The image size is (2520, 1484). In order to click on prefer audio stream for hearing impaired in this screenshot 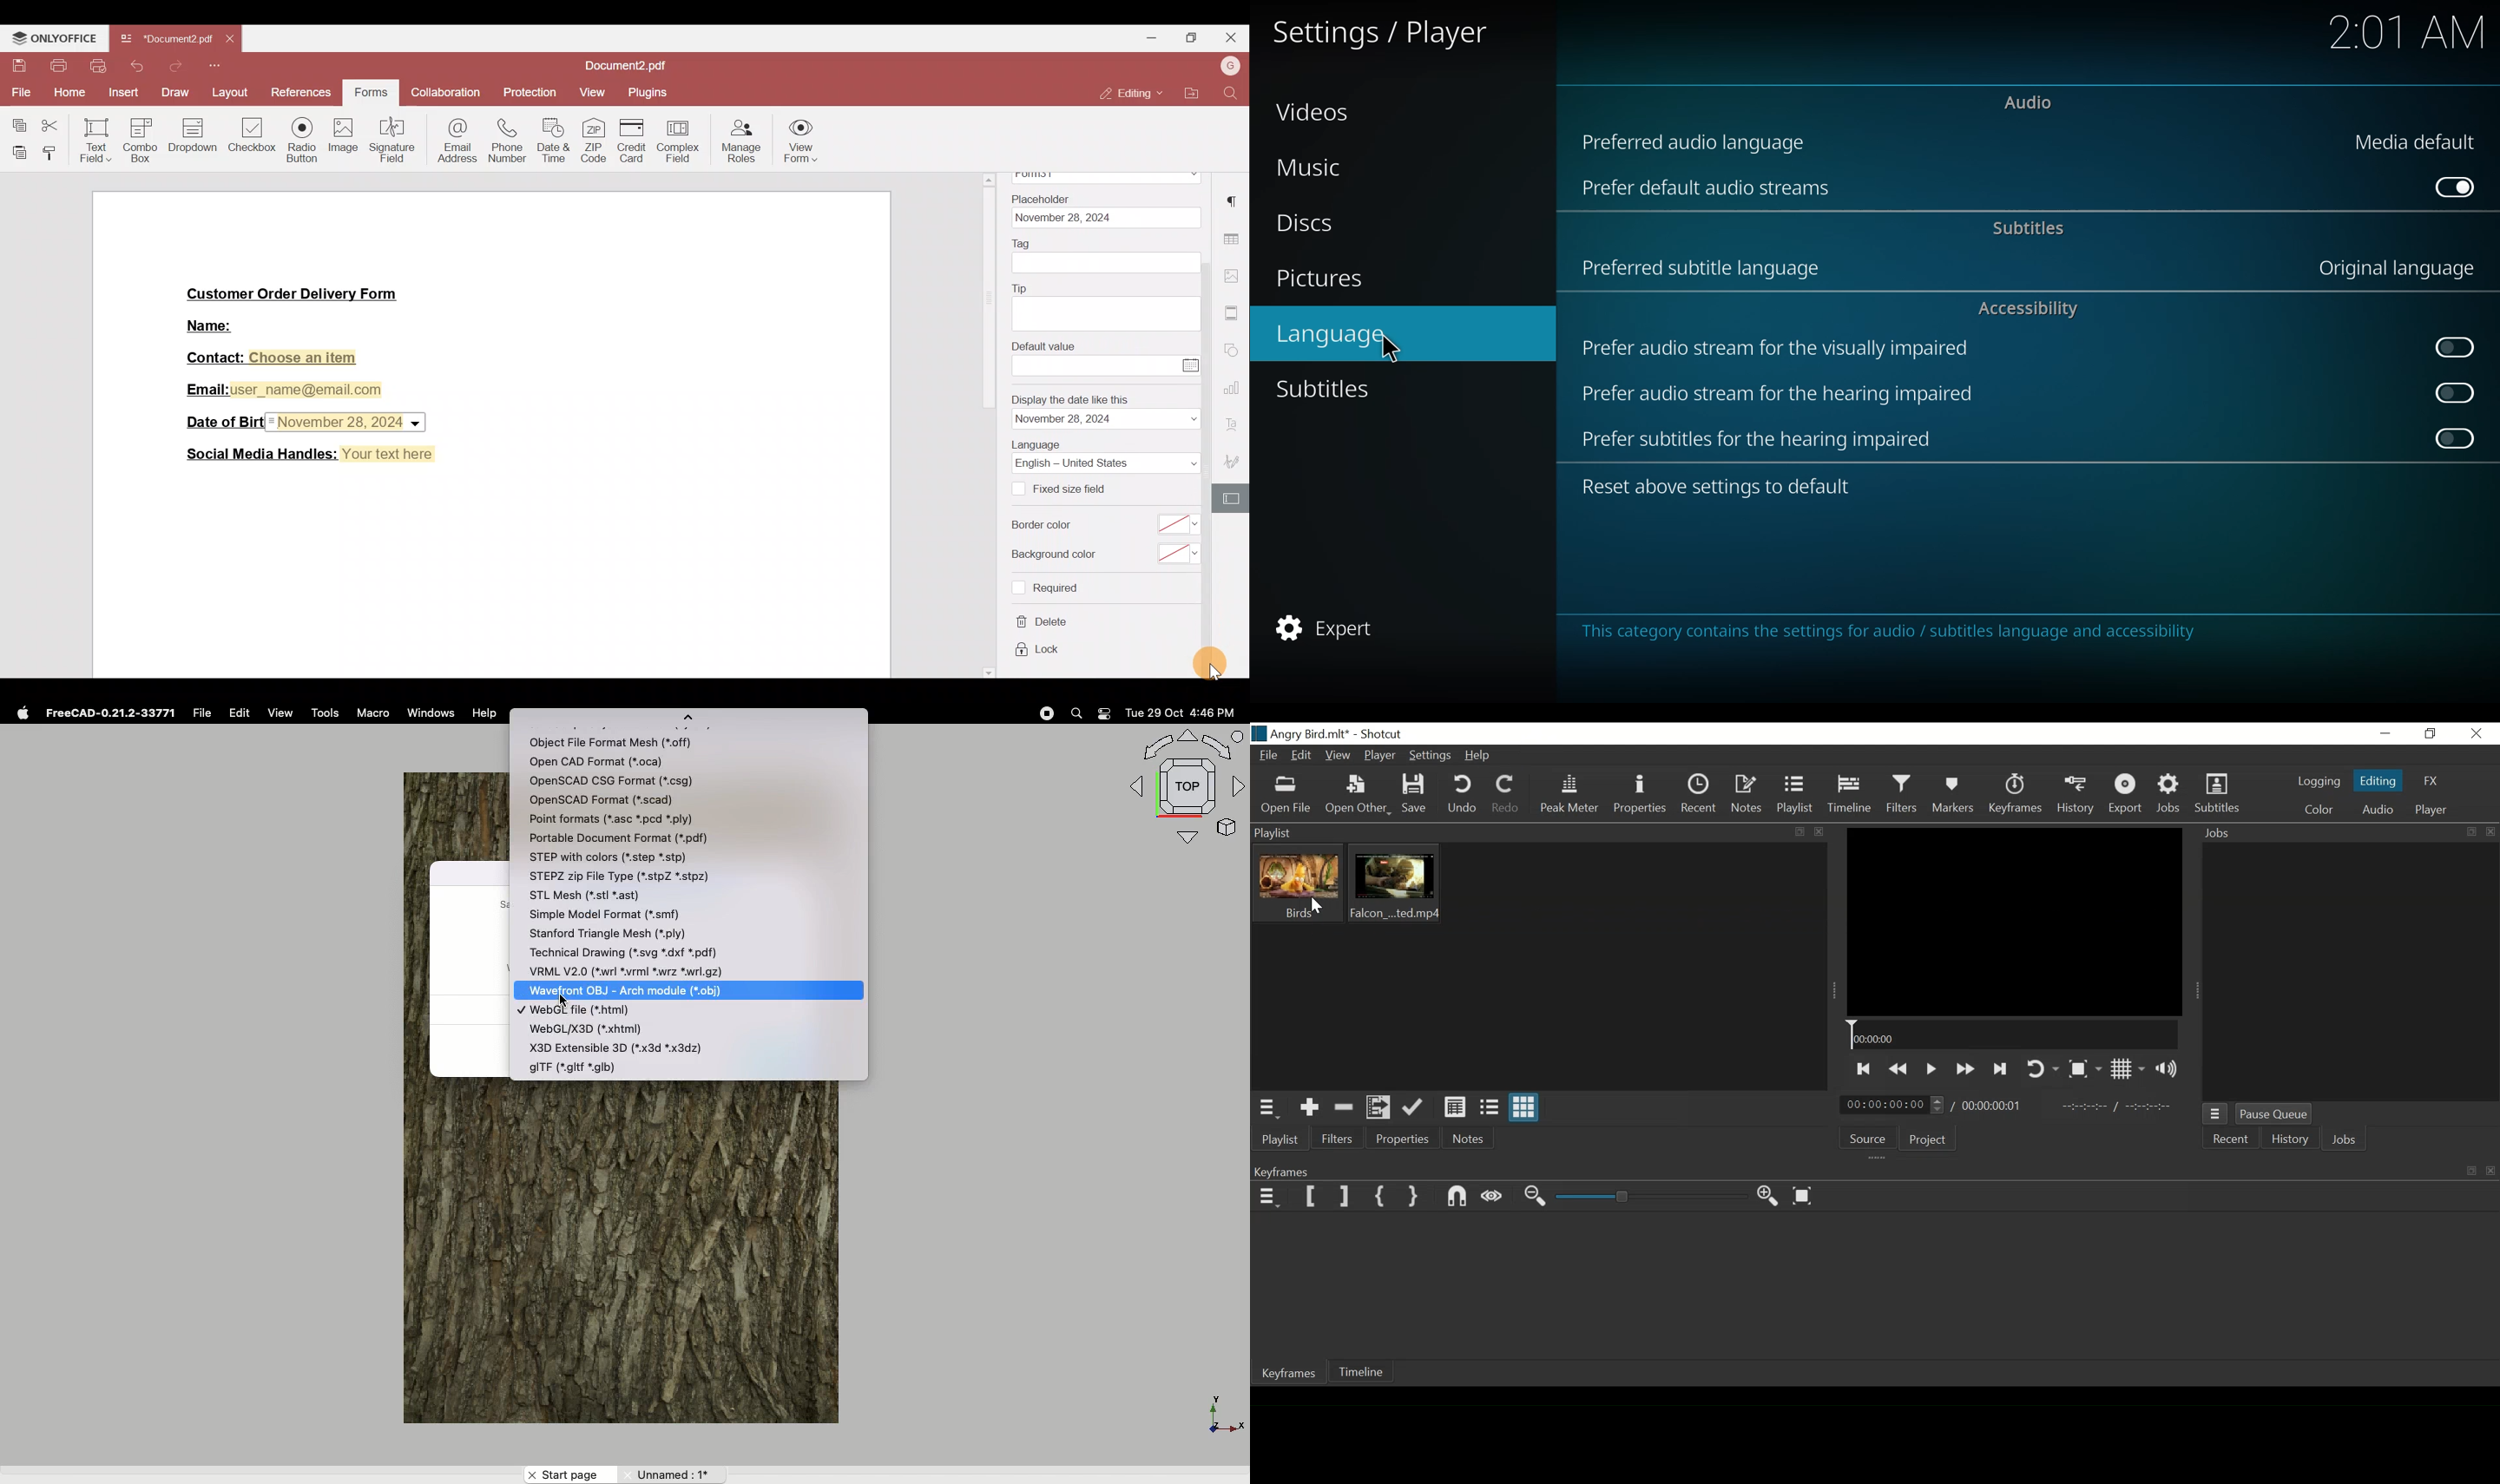, I will do `click(1779, 394)`.